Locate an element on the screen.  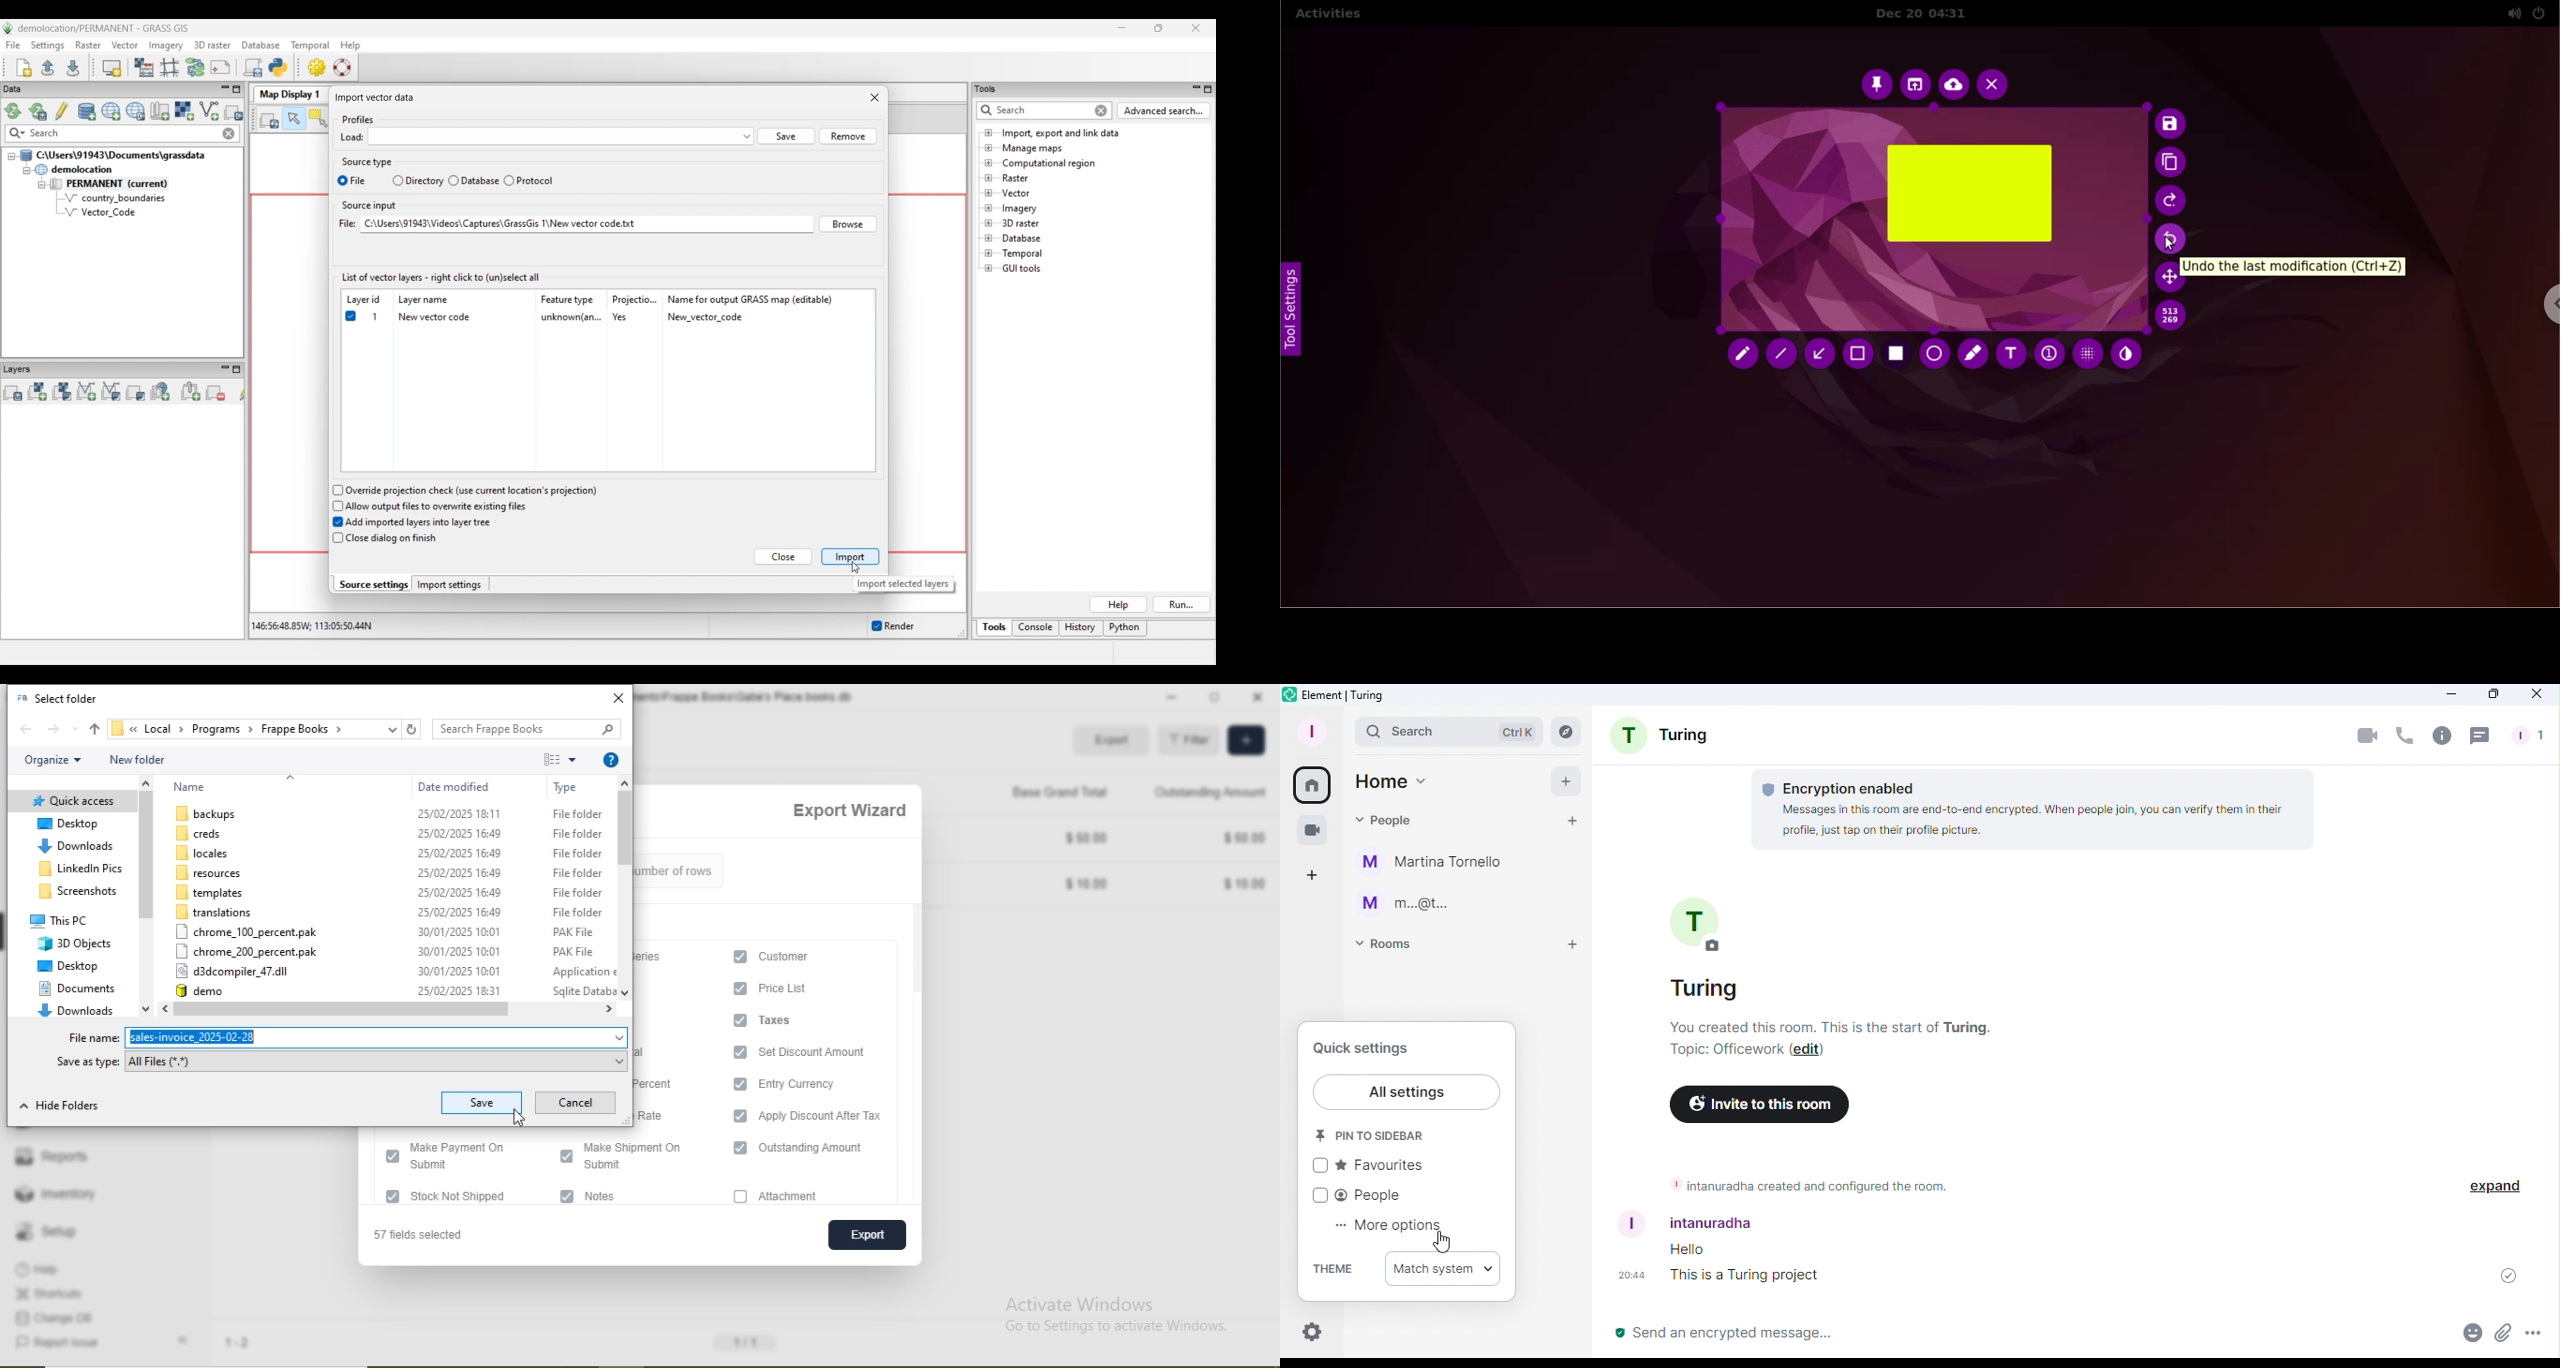
Outstanding Amount is located at coordinates (823, 1149).